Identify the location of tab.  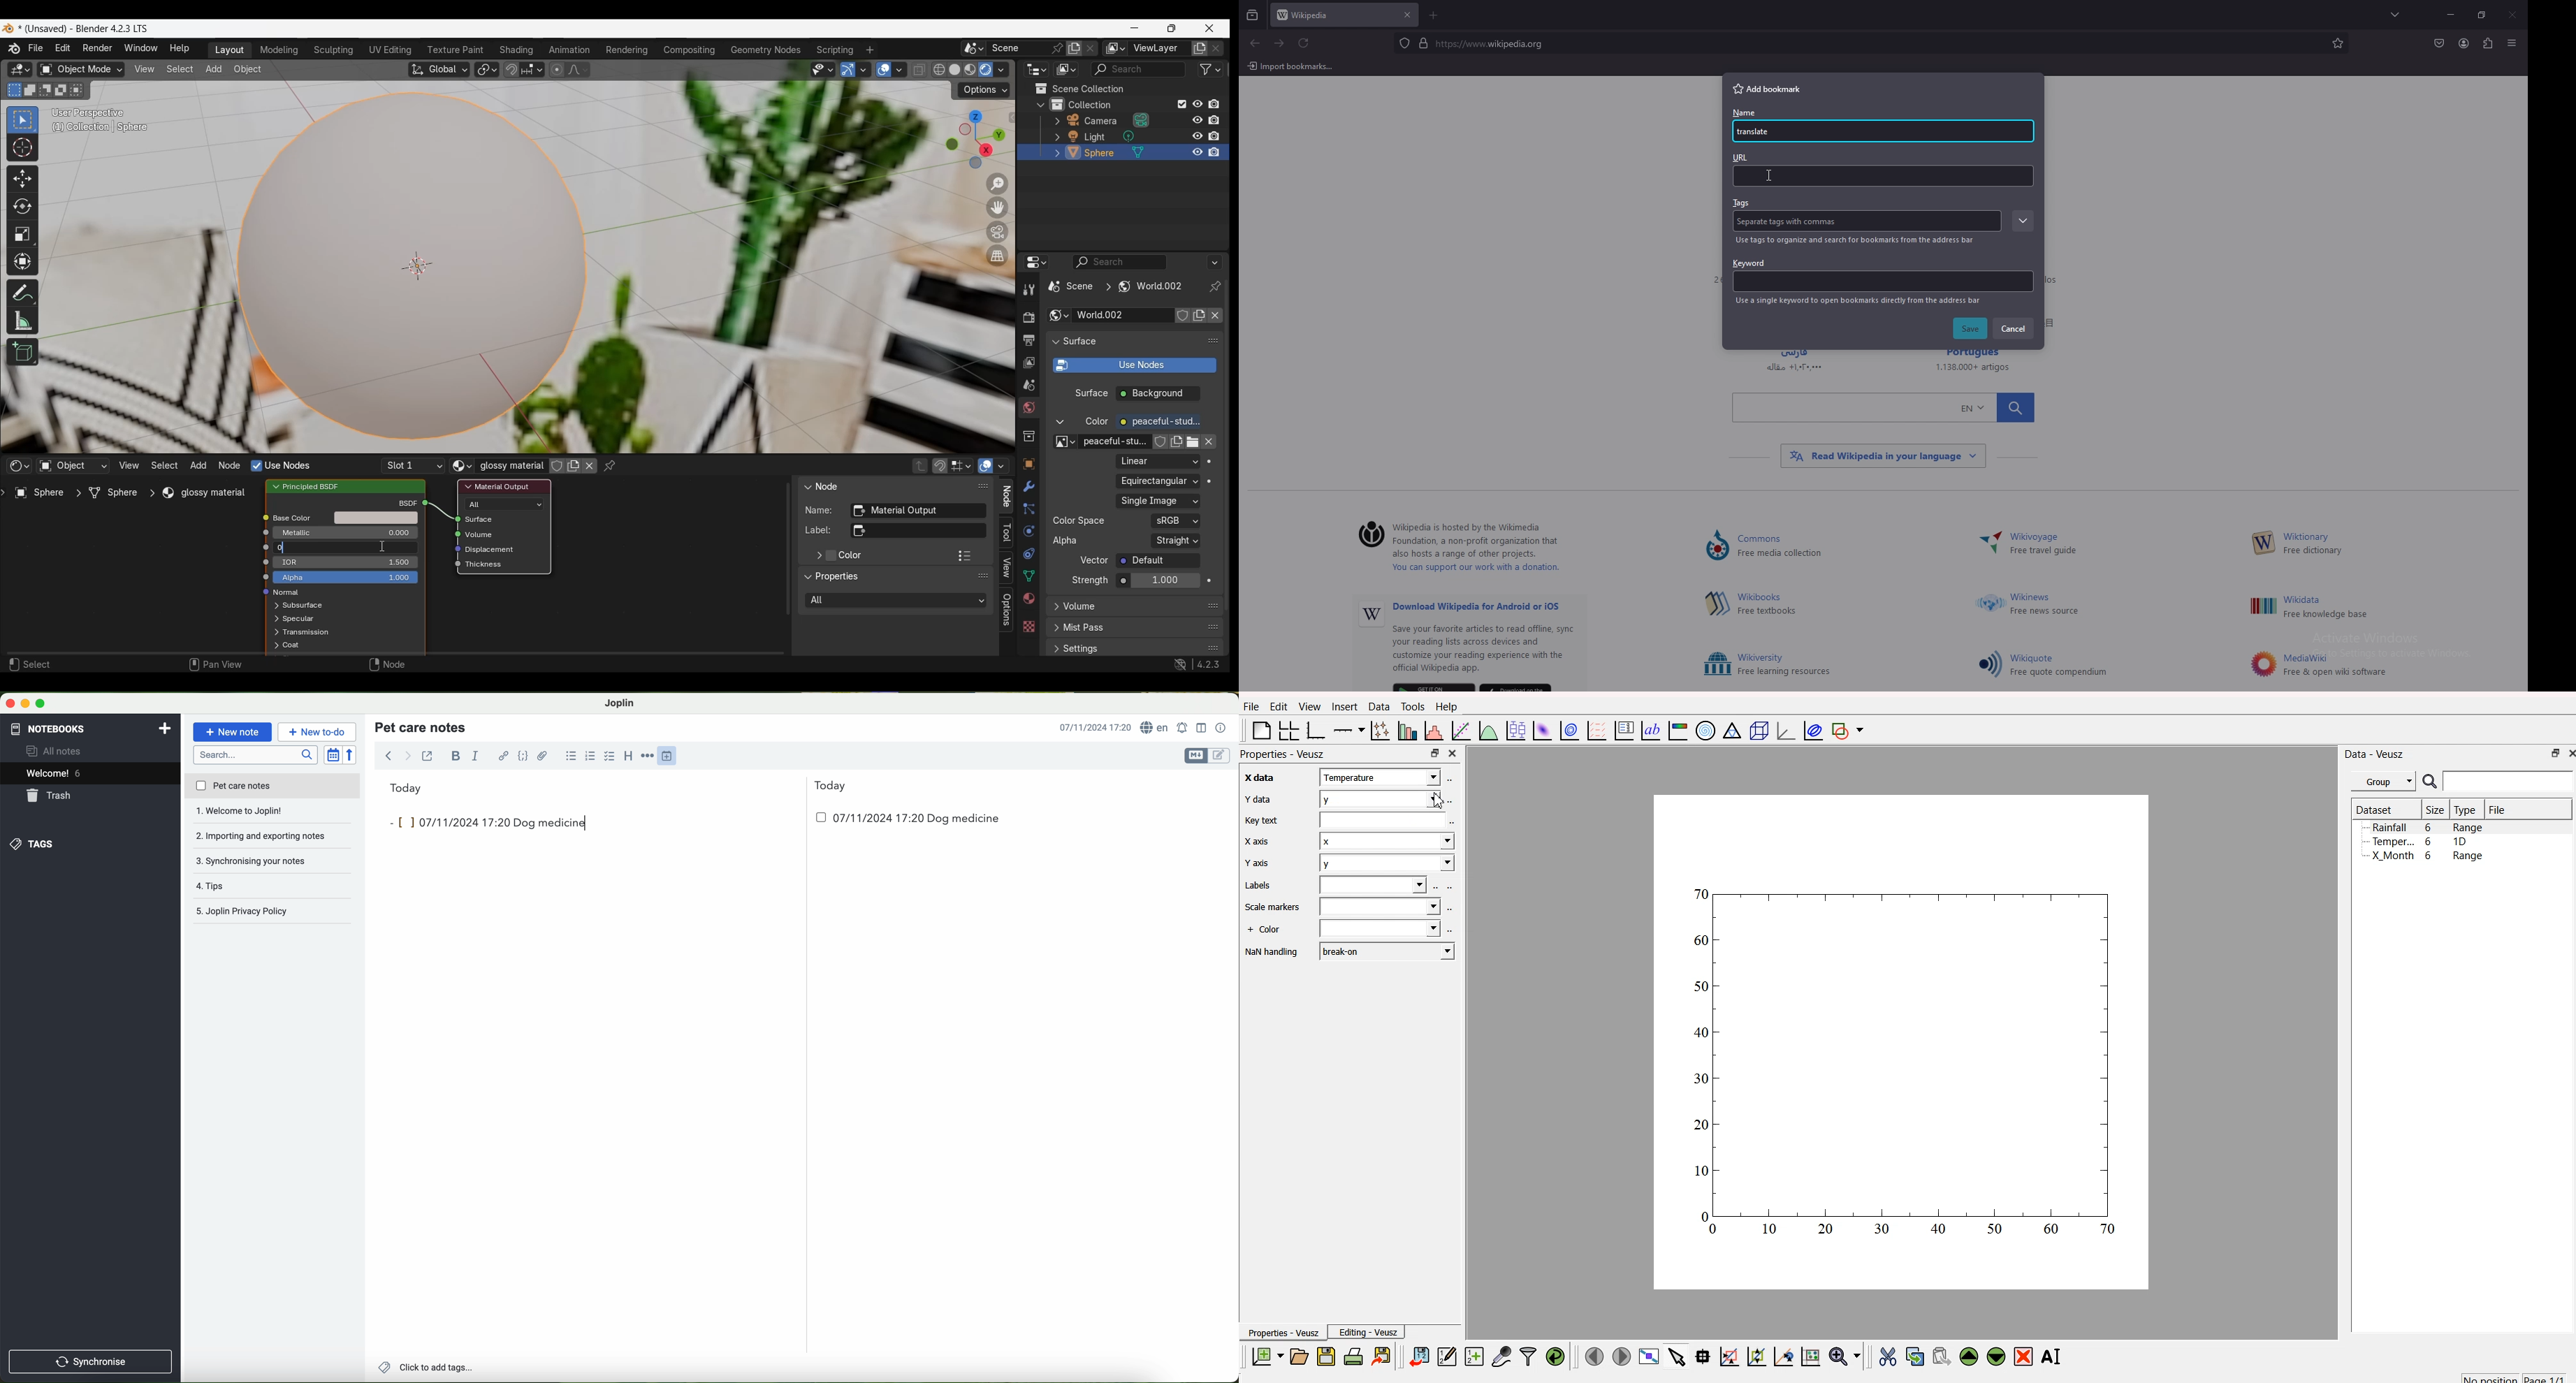
(1330, 16).